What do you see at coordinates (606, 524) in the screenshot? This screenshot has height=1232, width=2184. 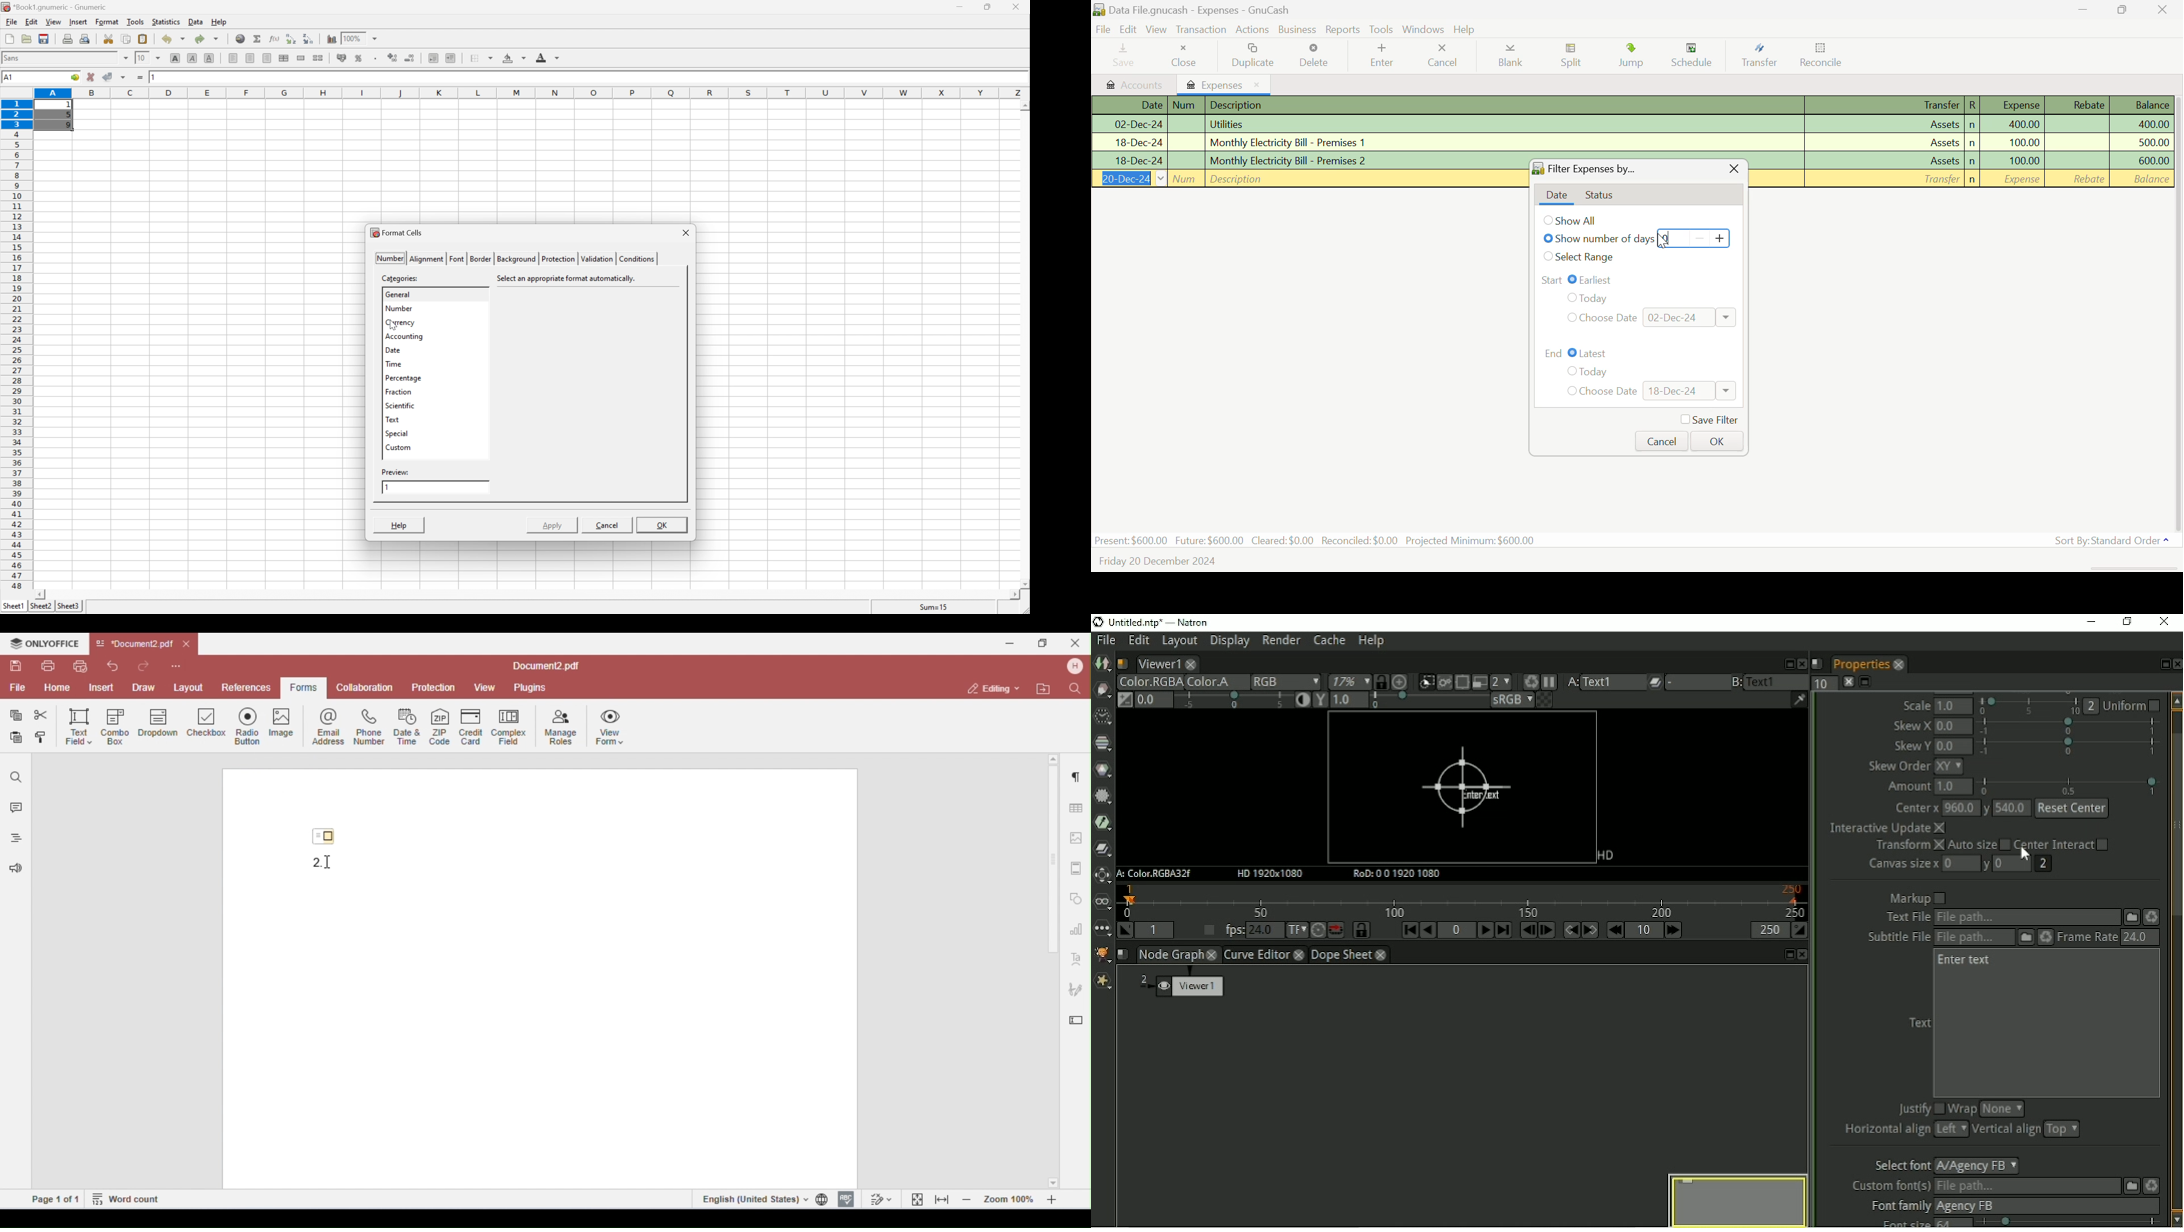 I see `Cancel` at bounding box center [606, 524].